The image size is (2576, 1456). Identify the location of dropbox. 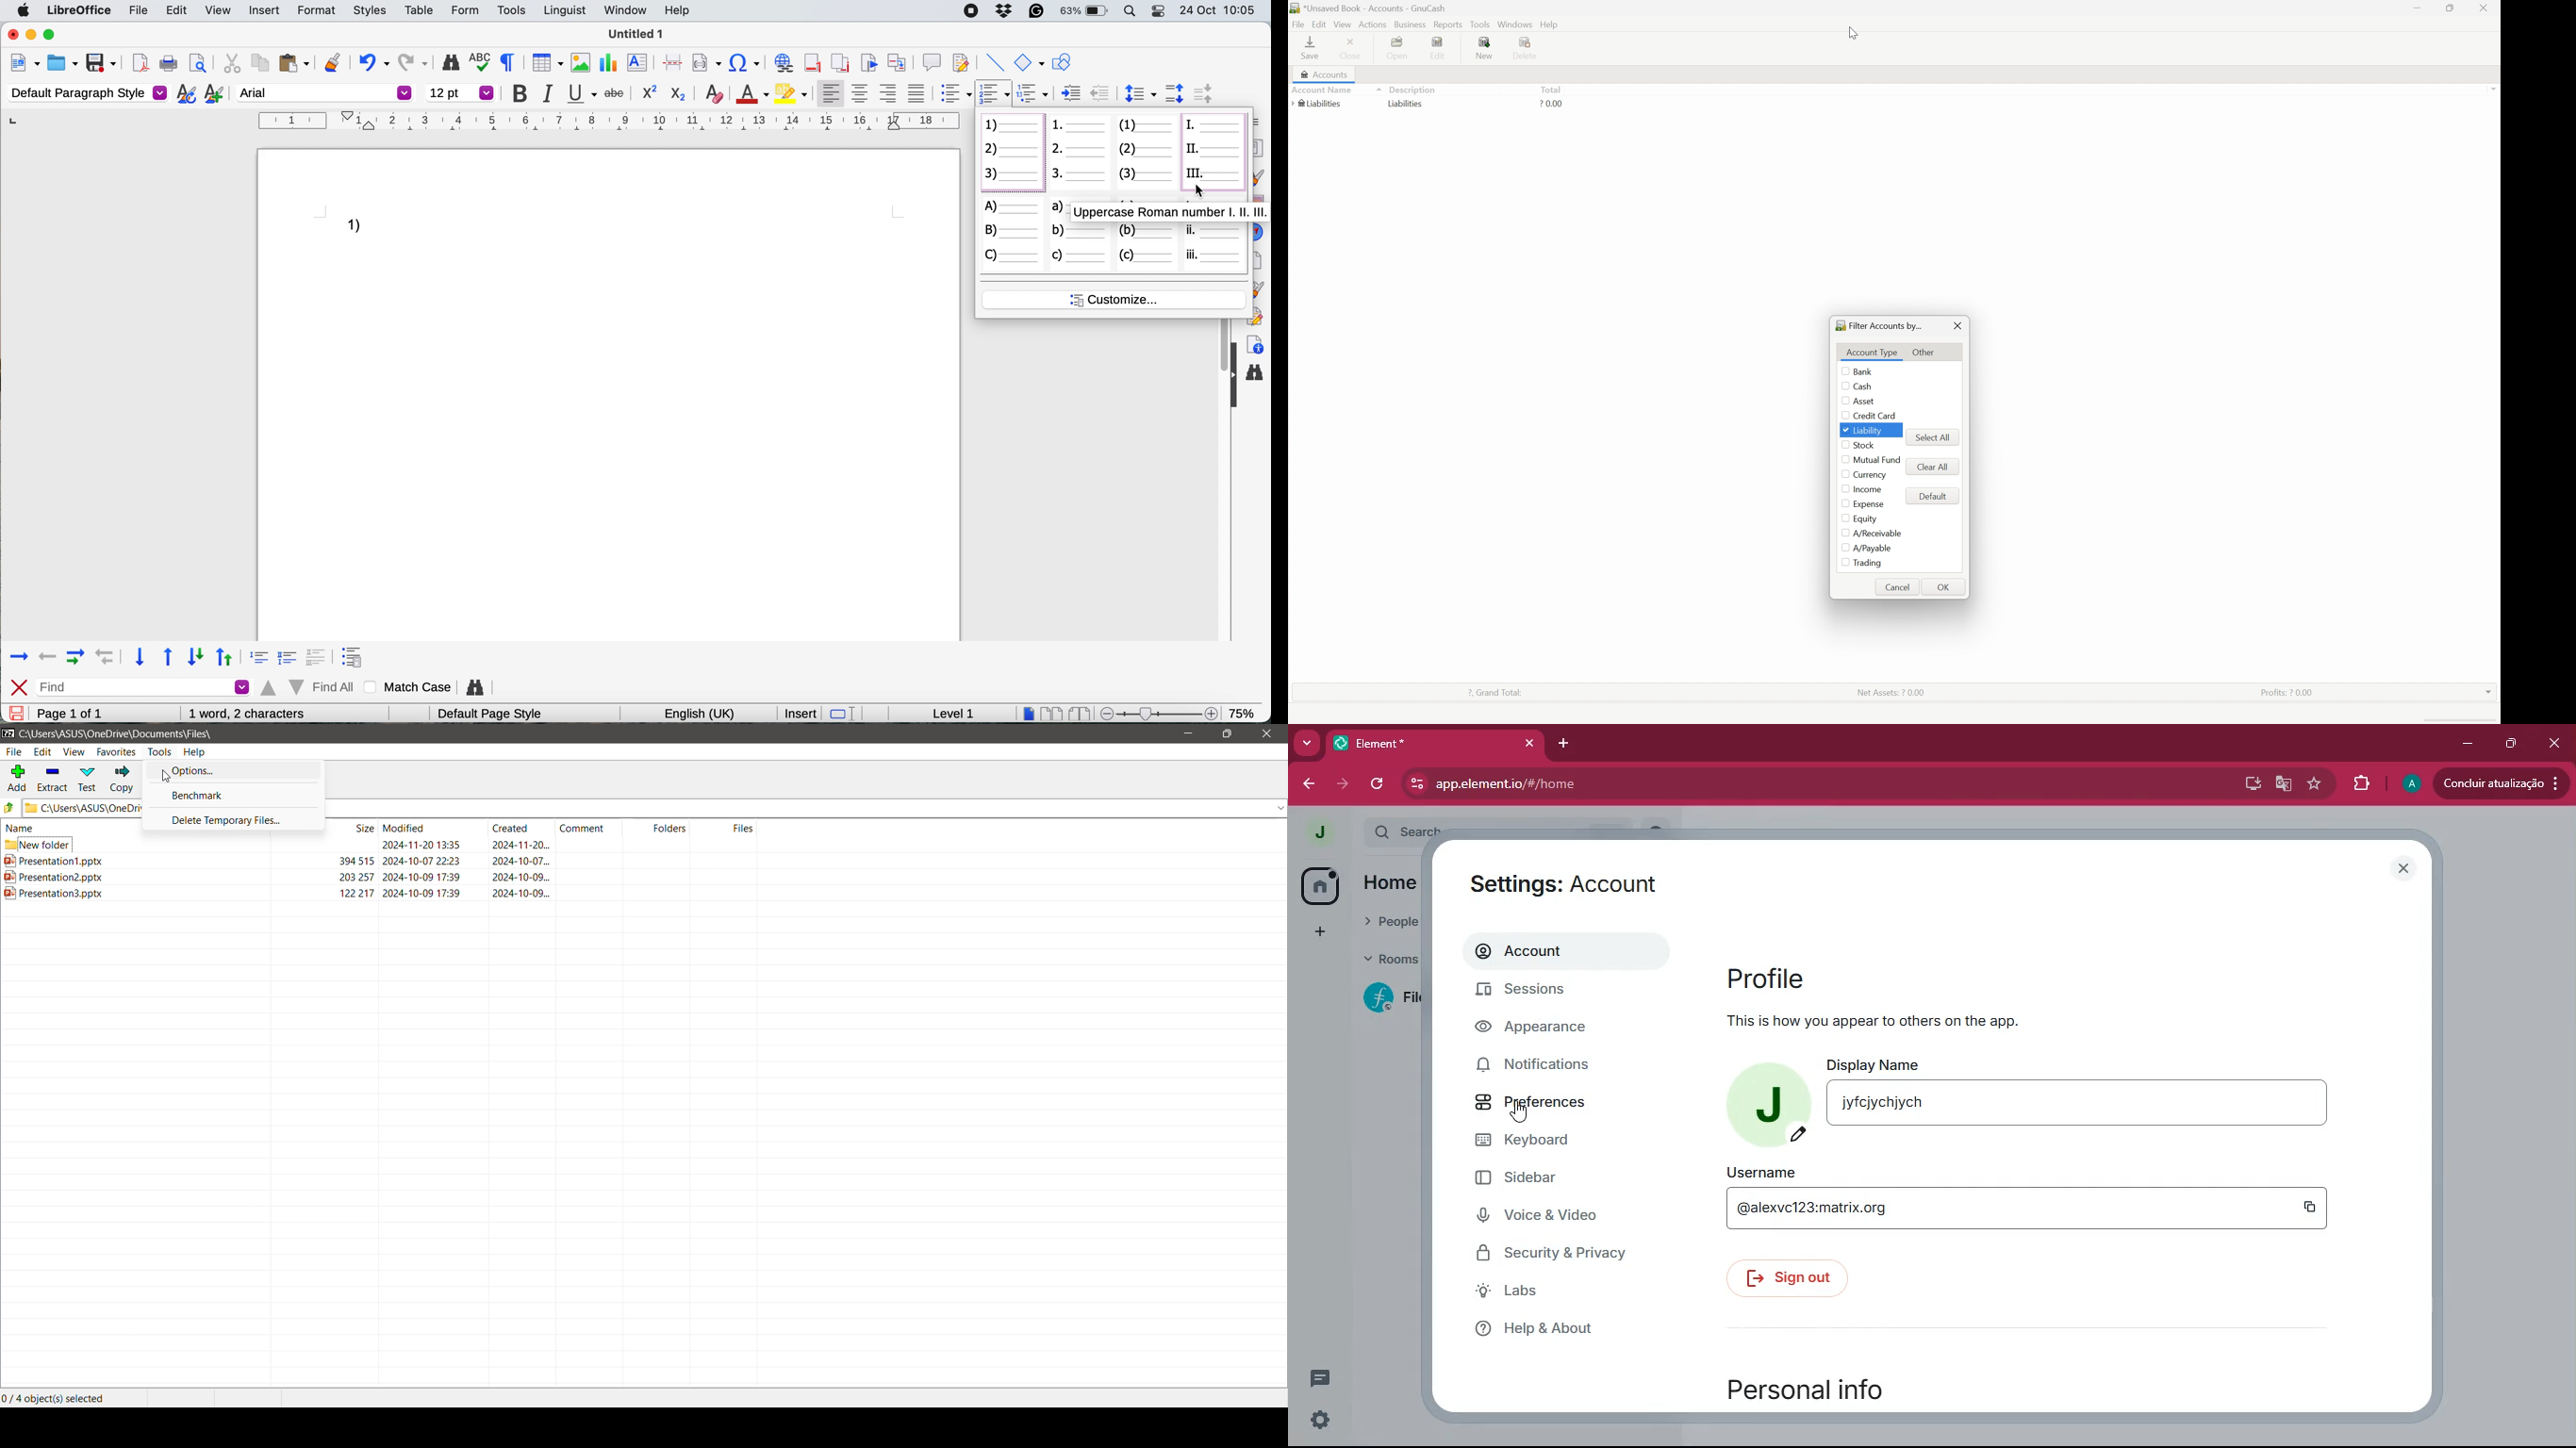
(1005, 10).